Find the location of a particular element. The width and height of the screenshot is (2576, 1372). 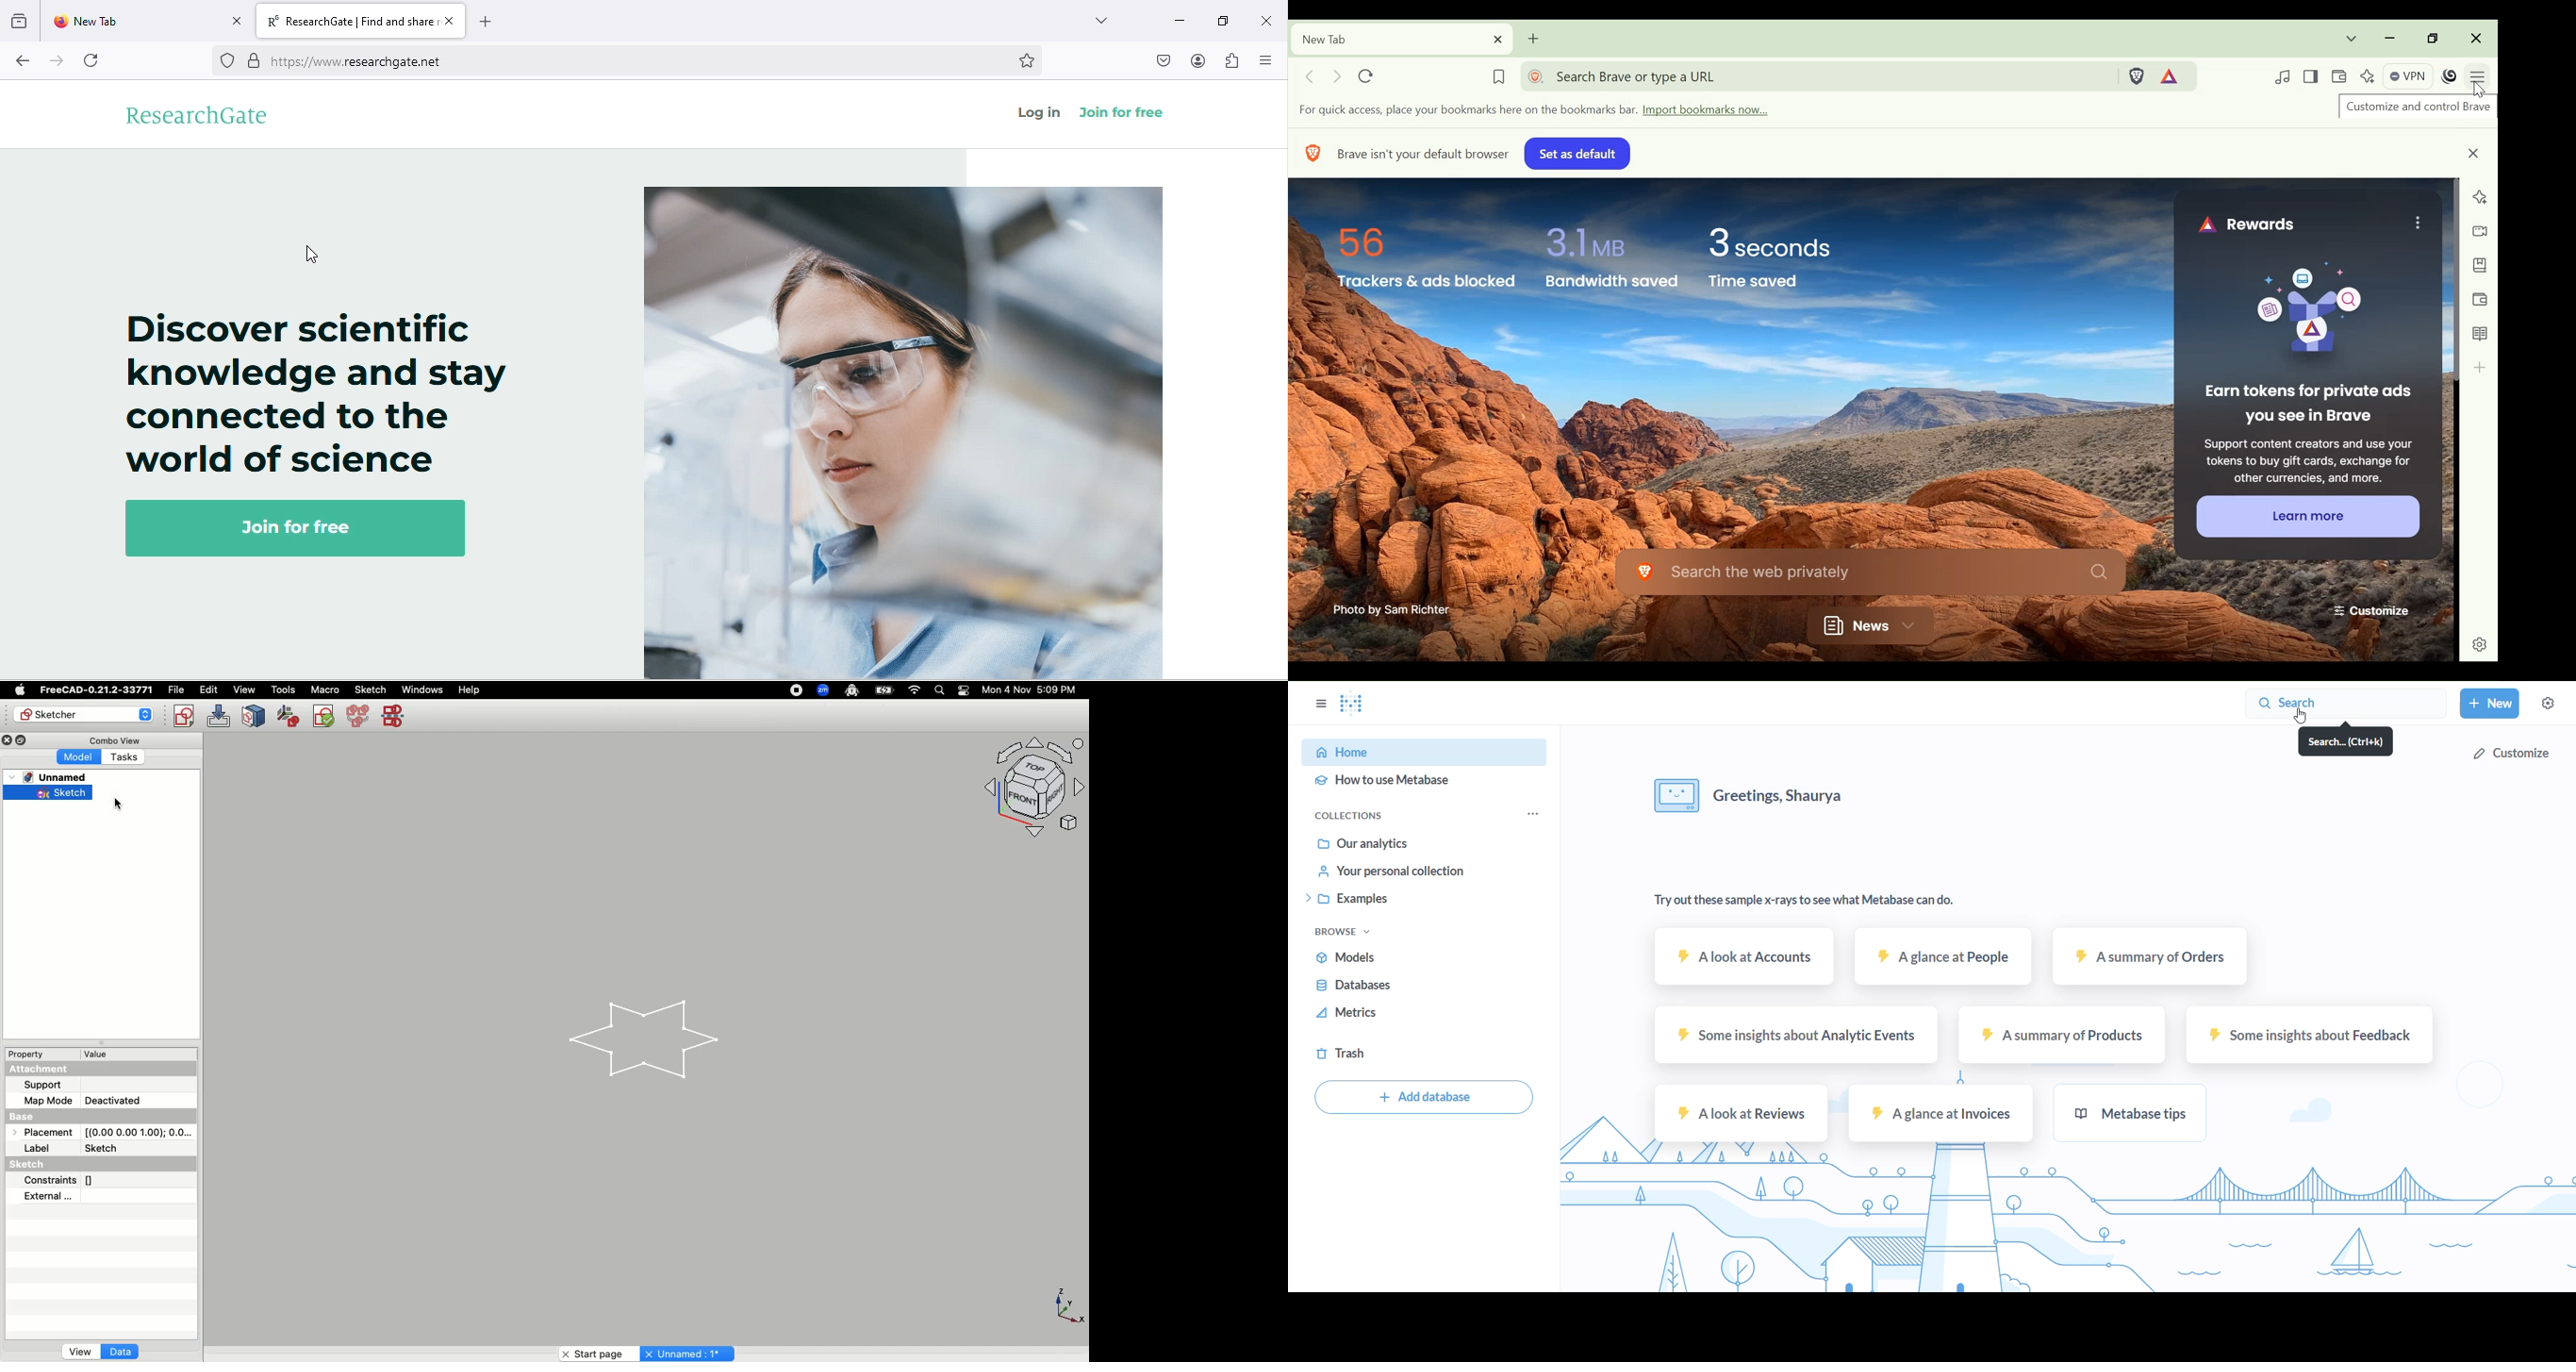

Macro is located at coordinates (324, 690).